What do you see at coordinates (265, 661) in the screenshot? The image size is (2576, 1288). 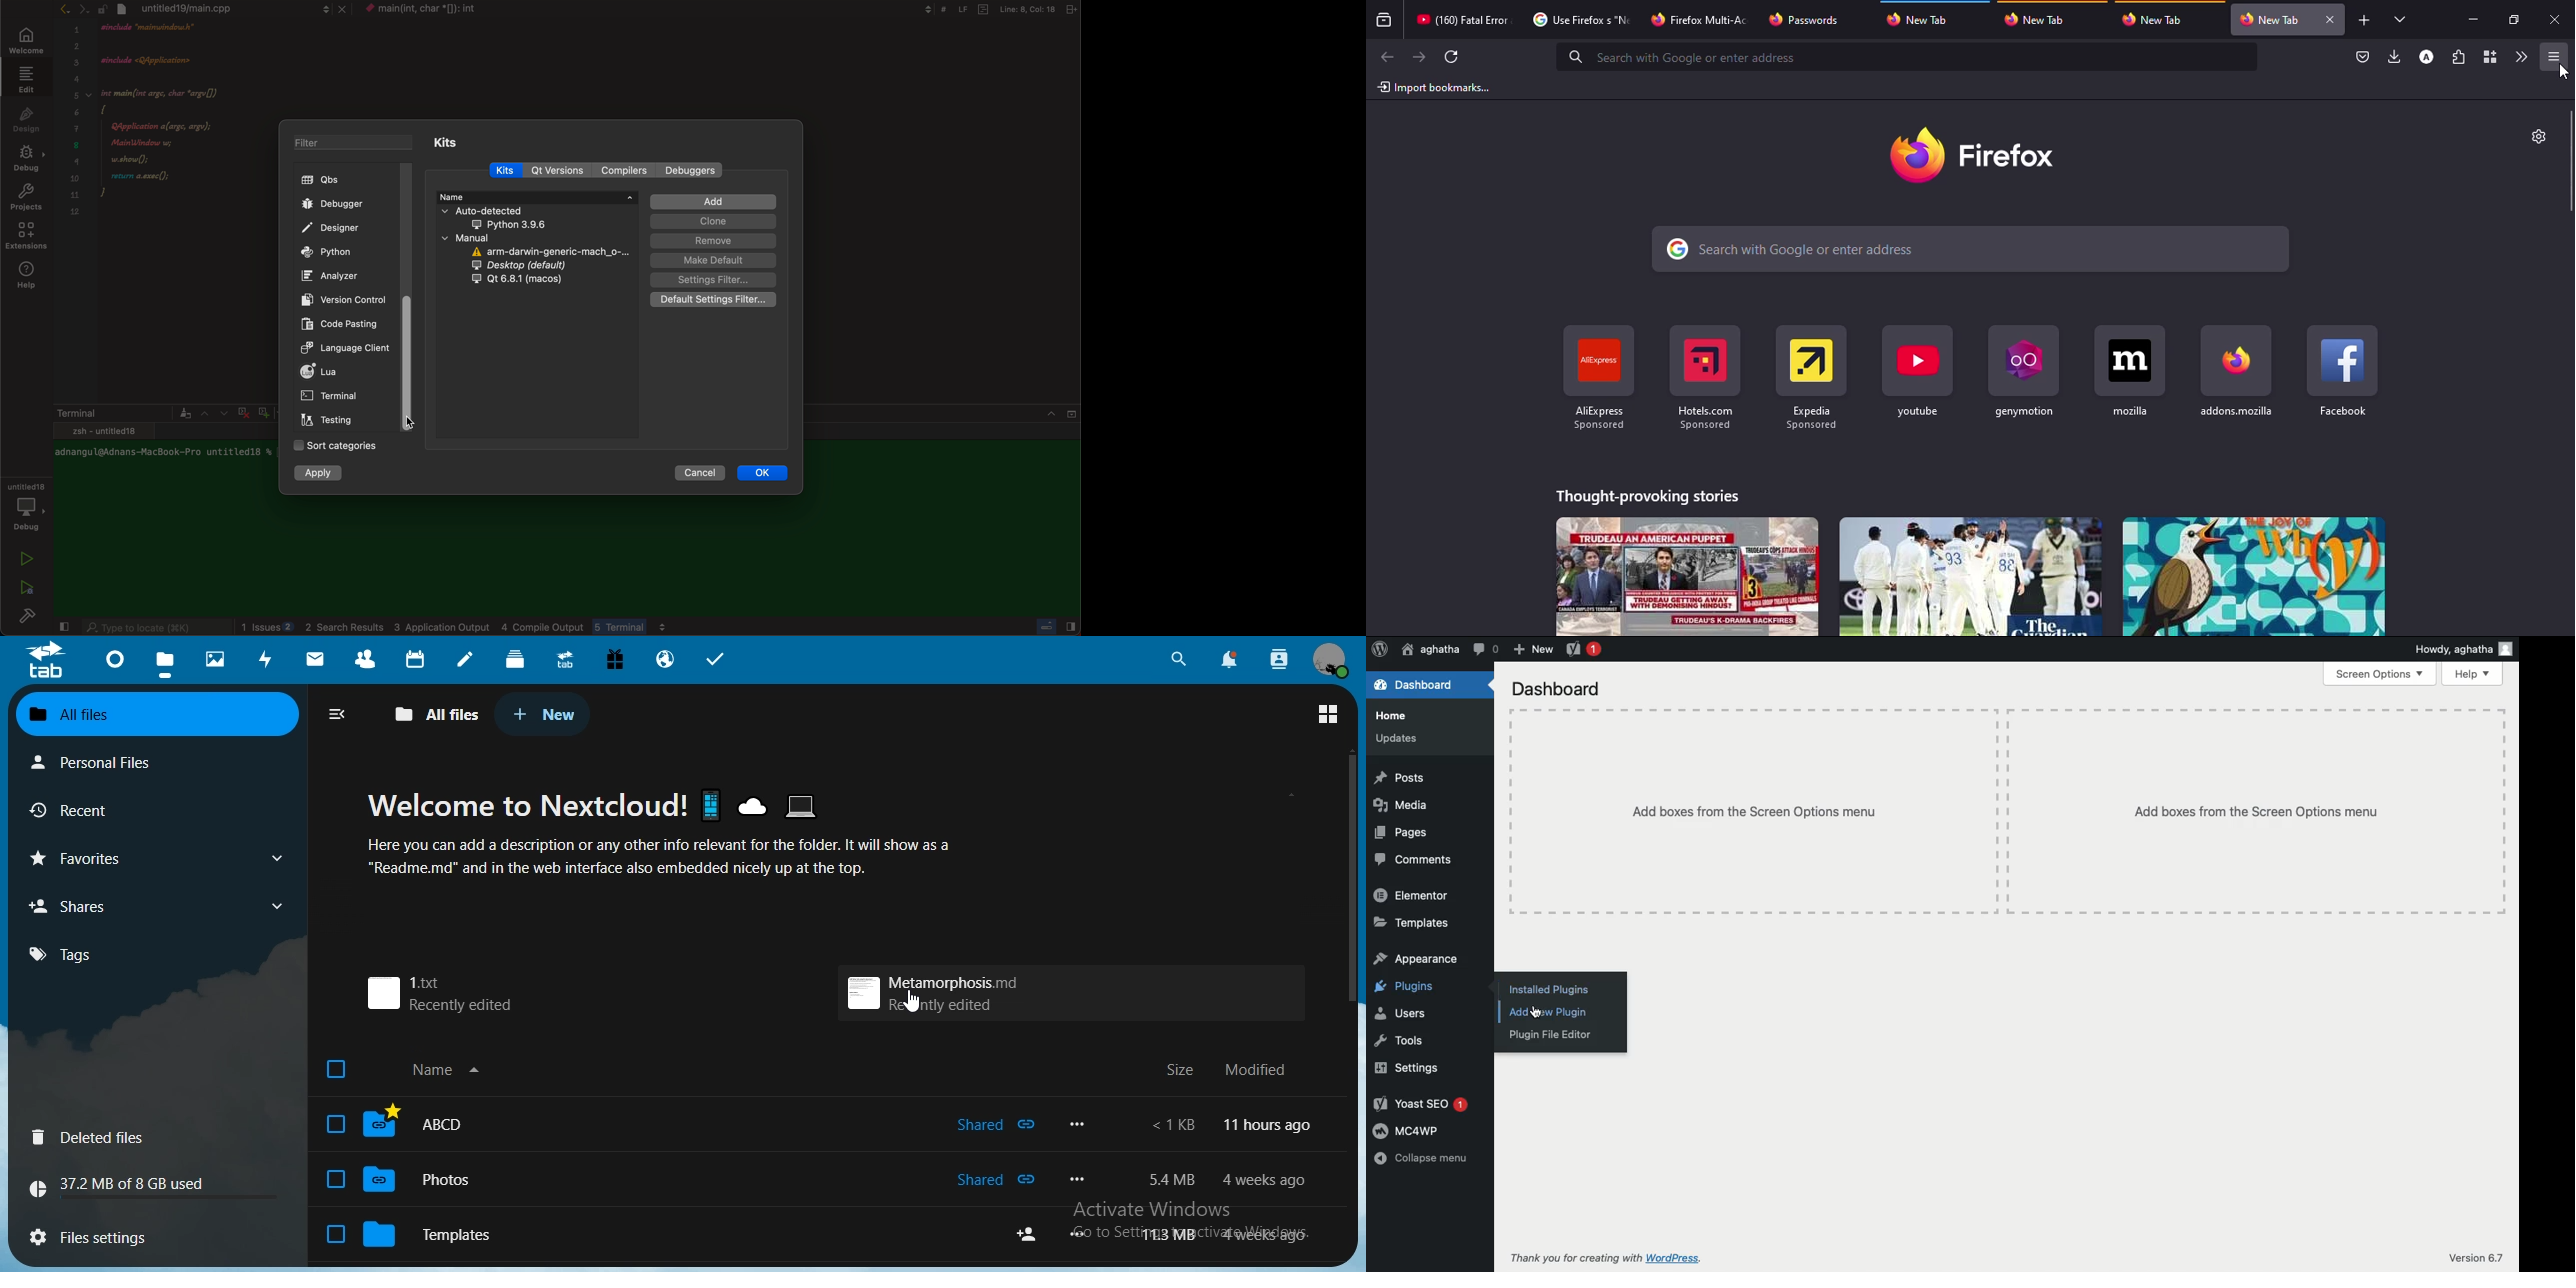 I see `activity` at bounding box center [265, 661].